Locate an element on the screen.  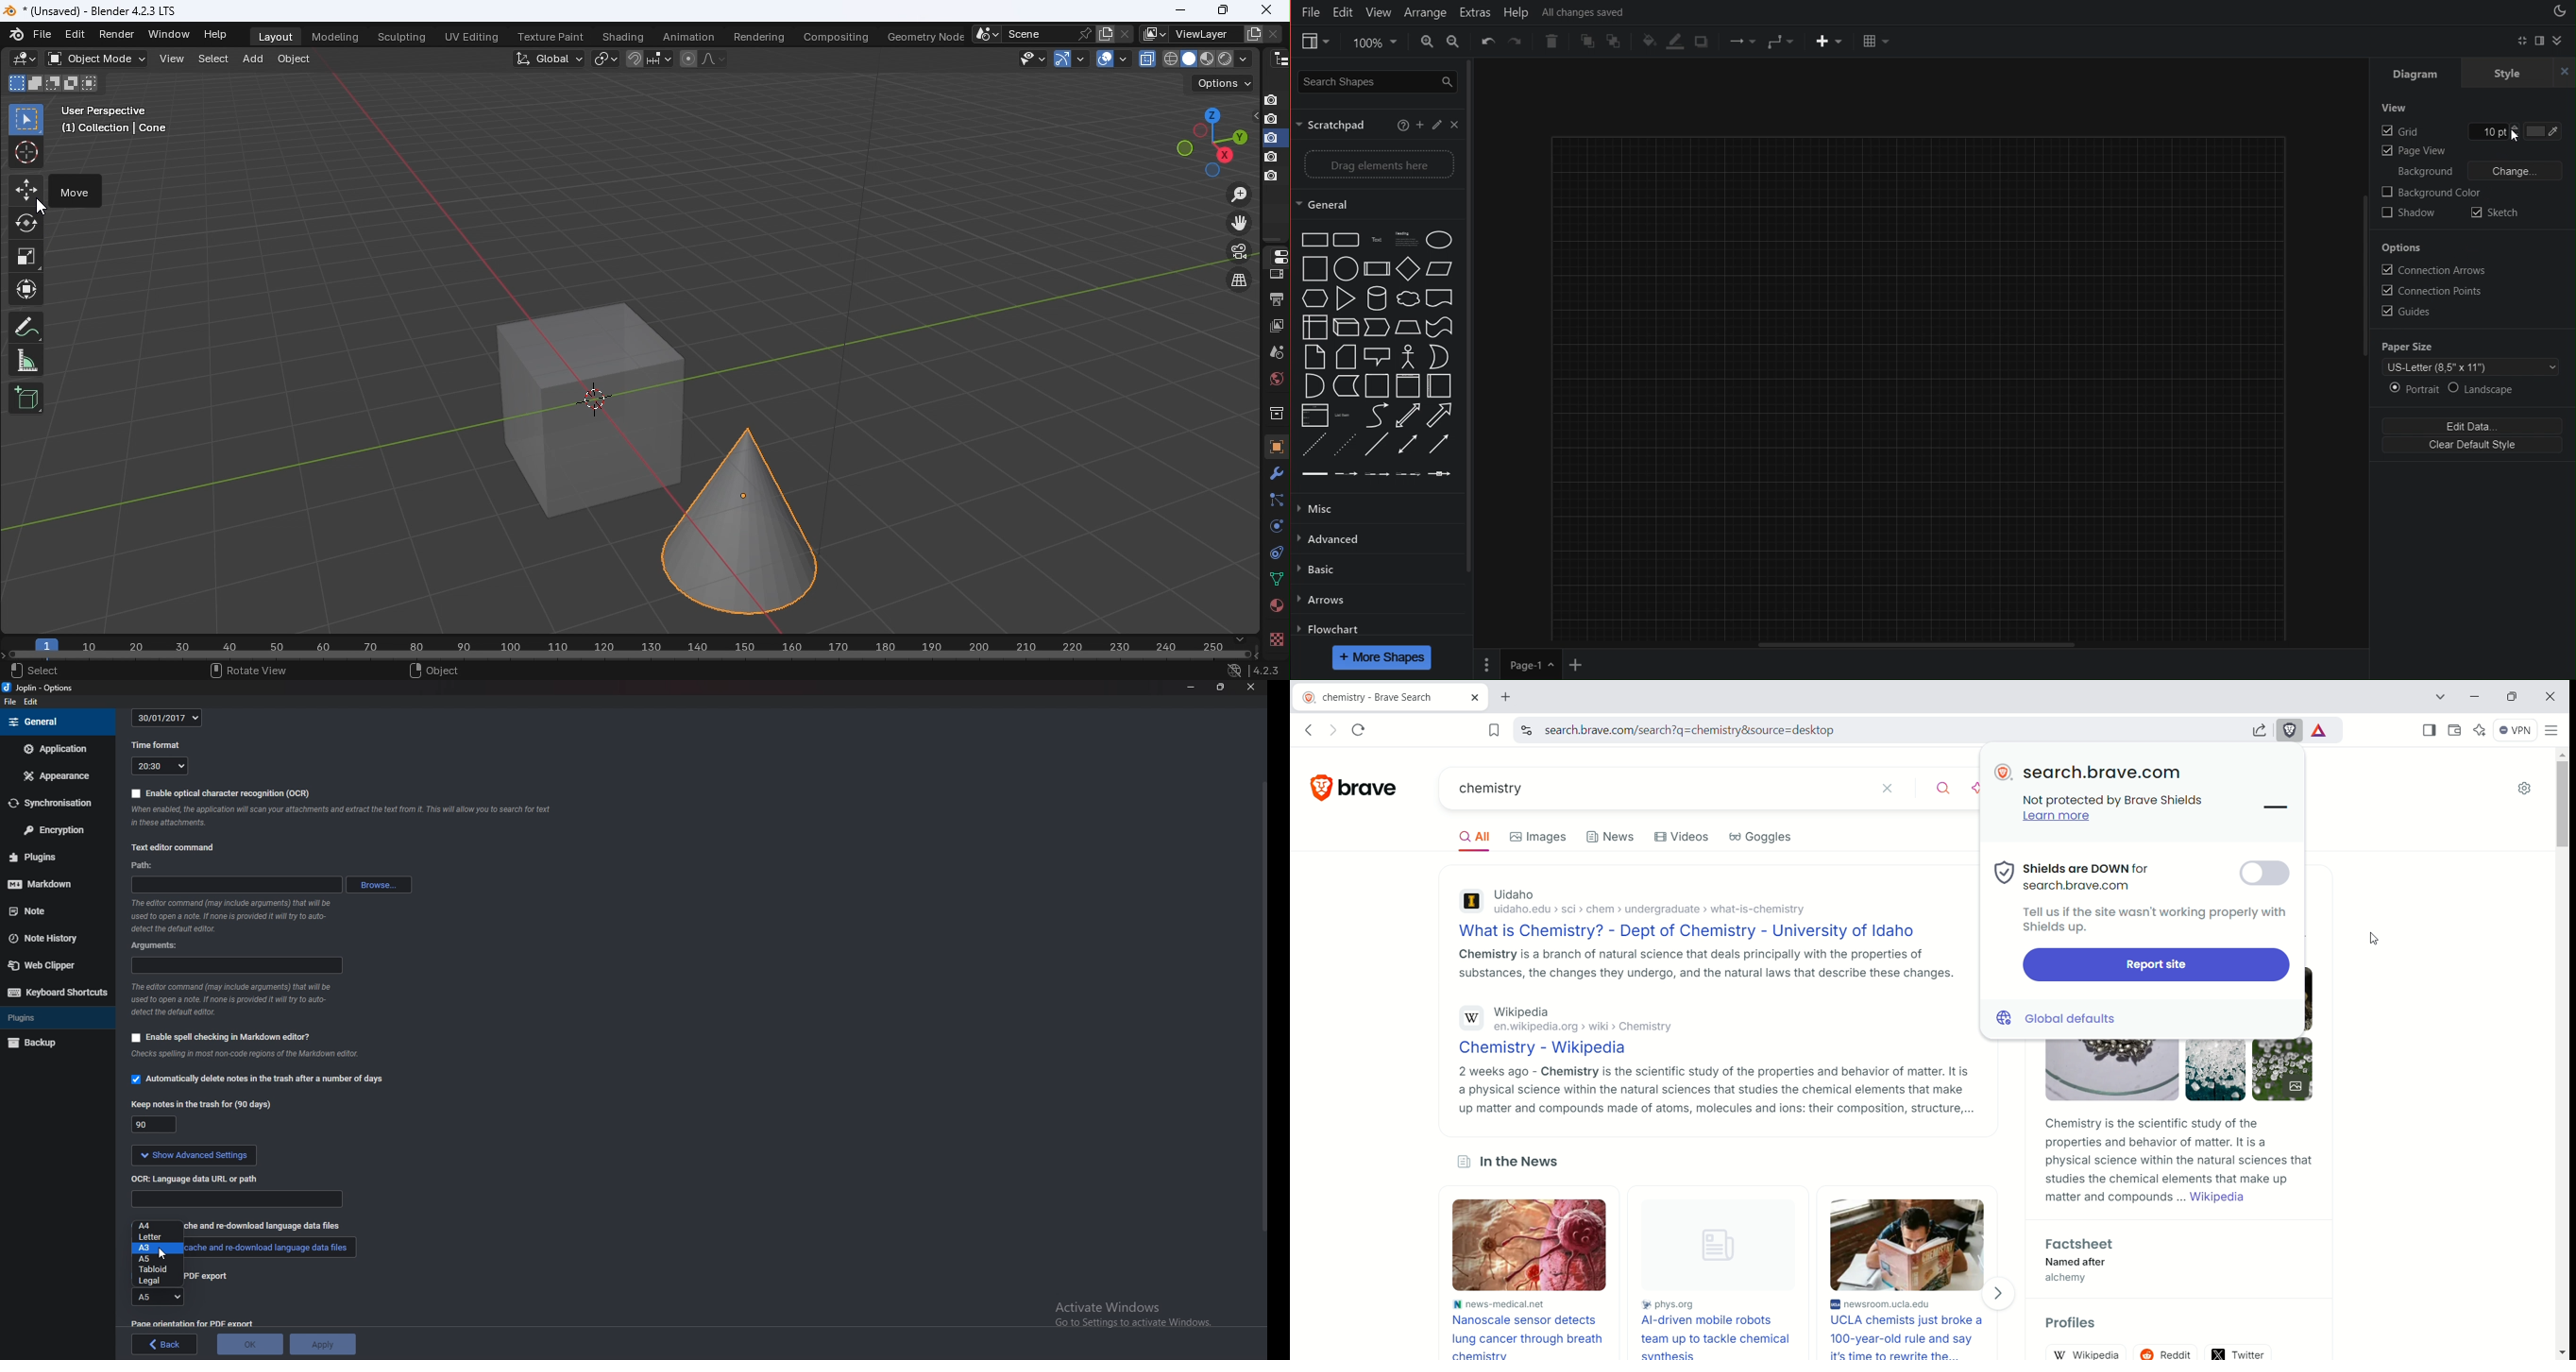
Plugins is located at coordinates (55, 1017).